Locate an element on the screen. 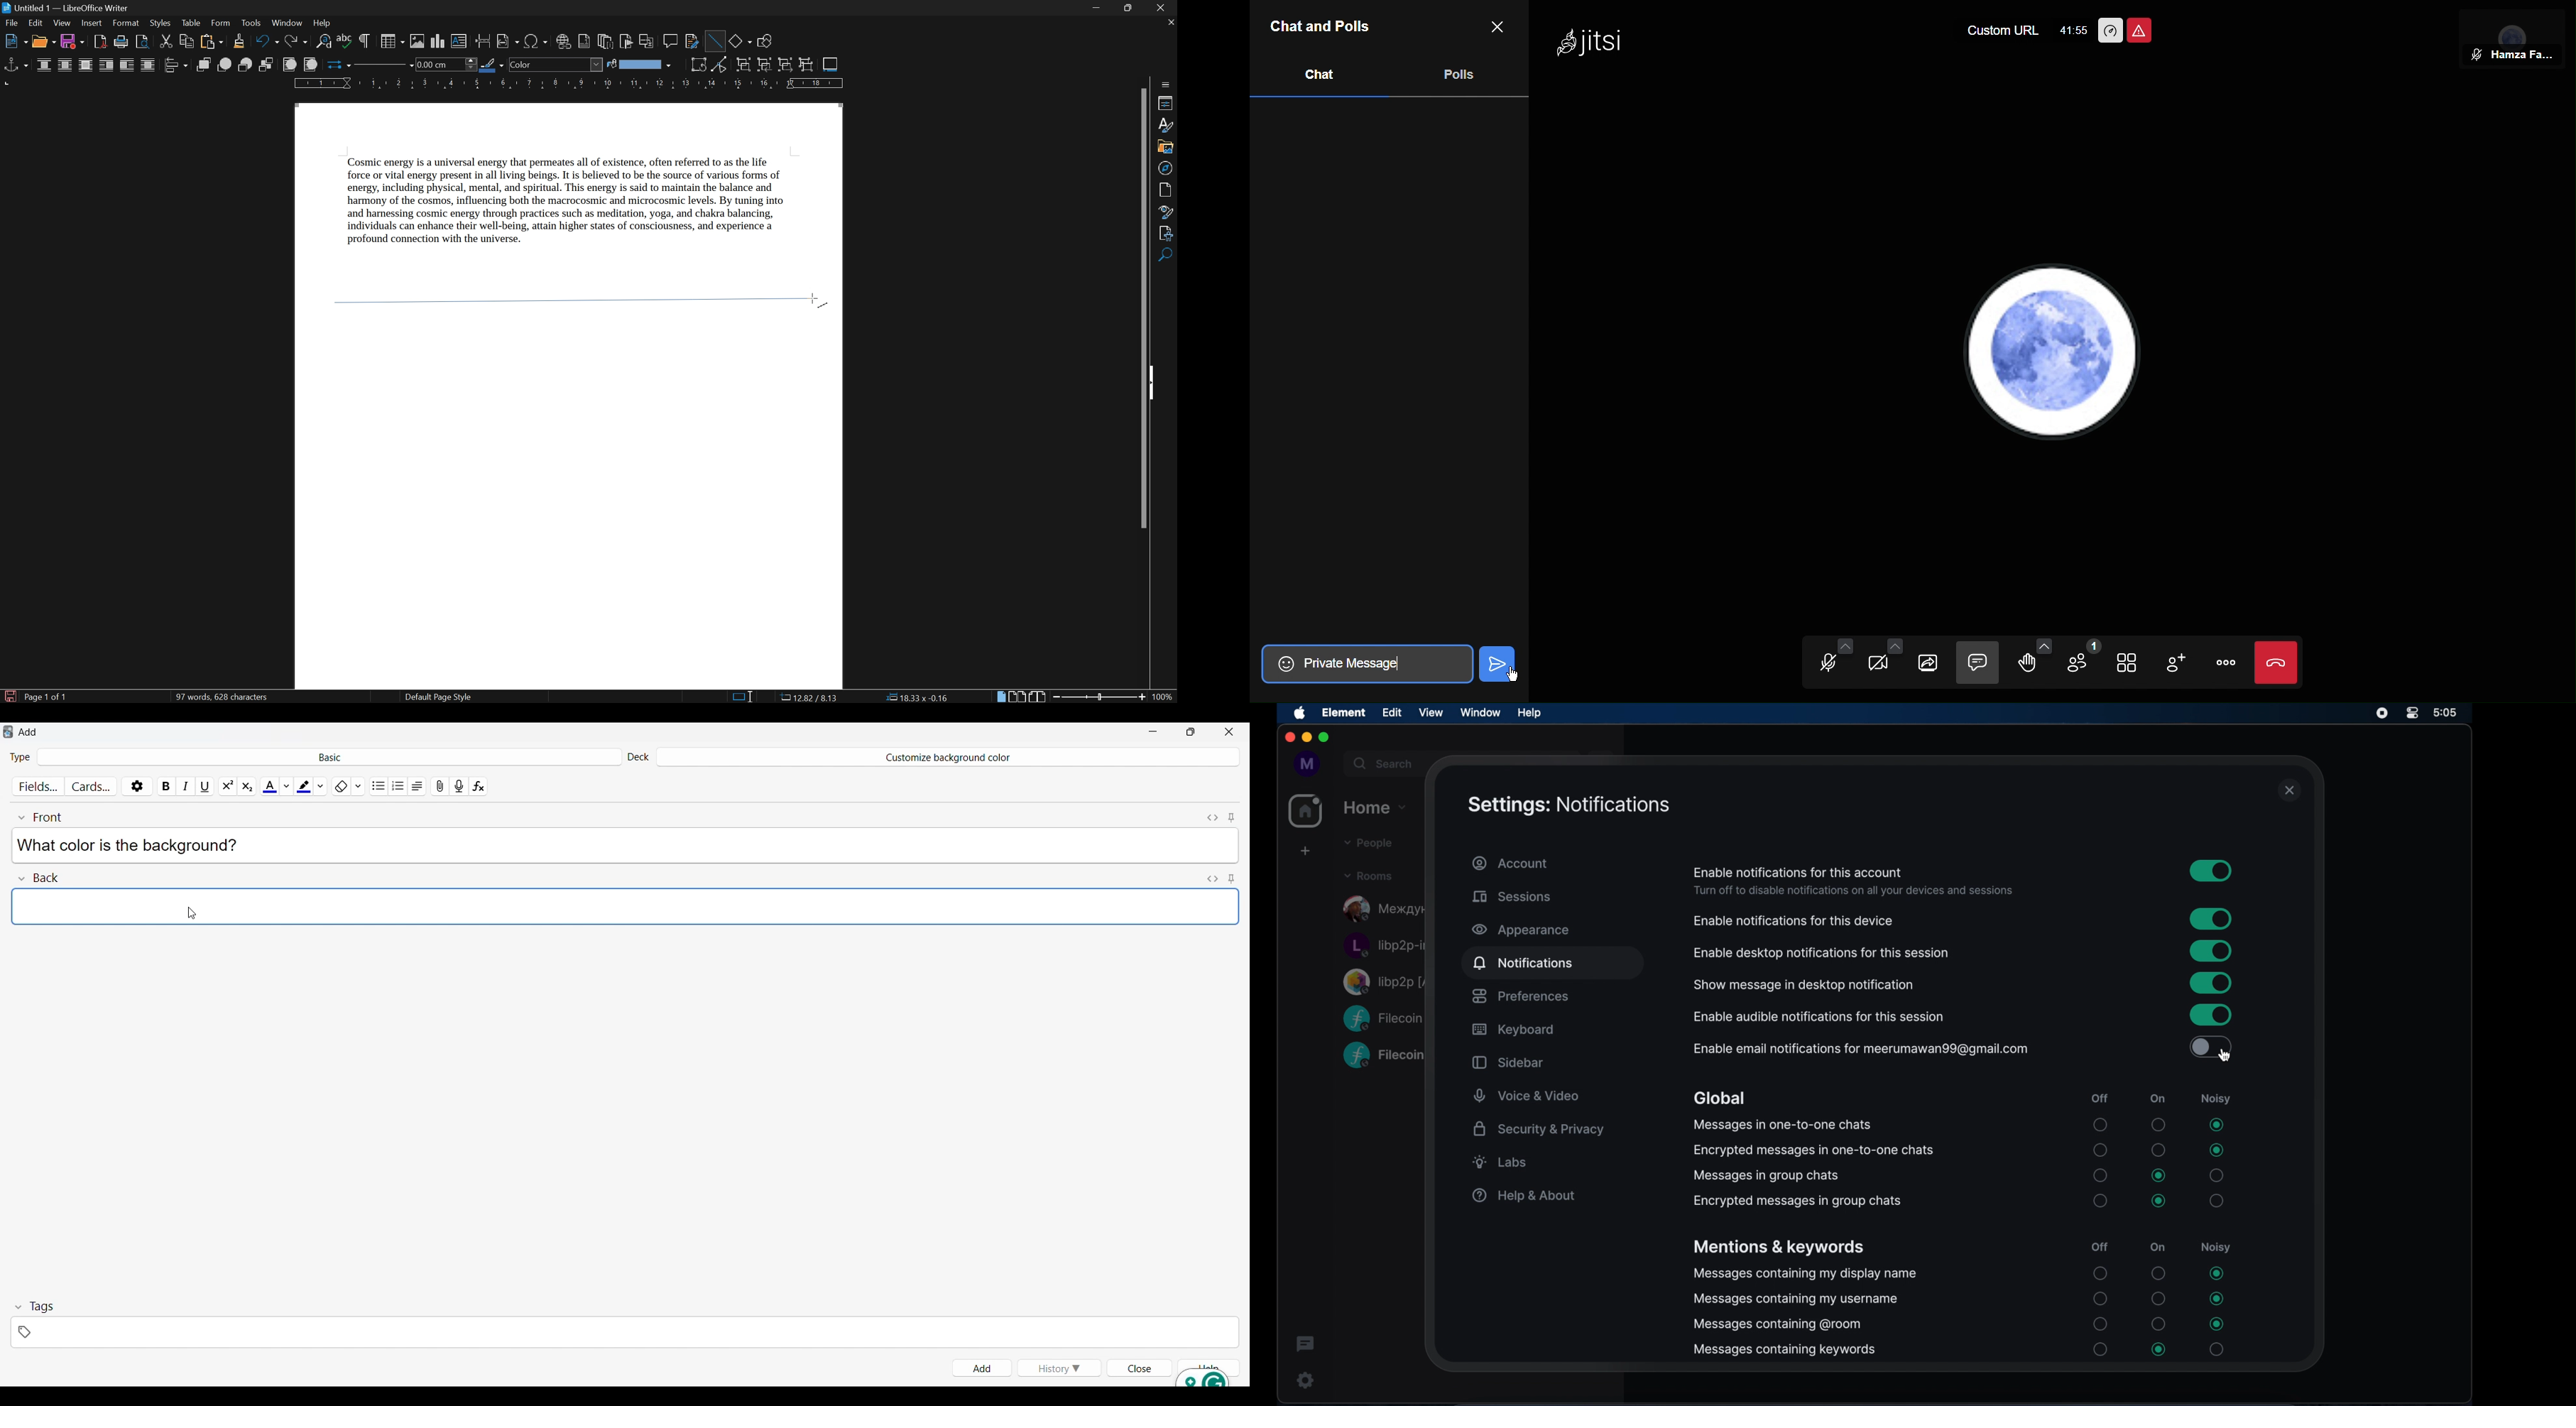 The height and width of the screenshot is (1428, 2576). encrypted messages in one to one chats is located at coordinates (1813, 1150).